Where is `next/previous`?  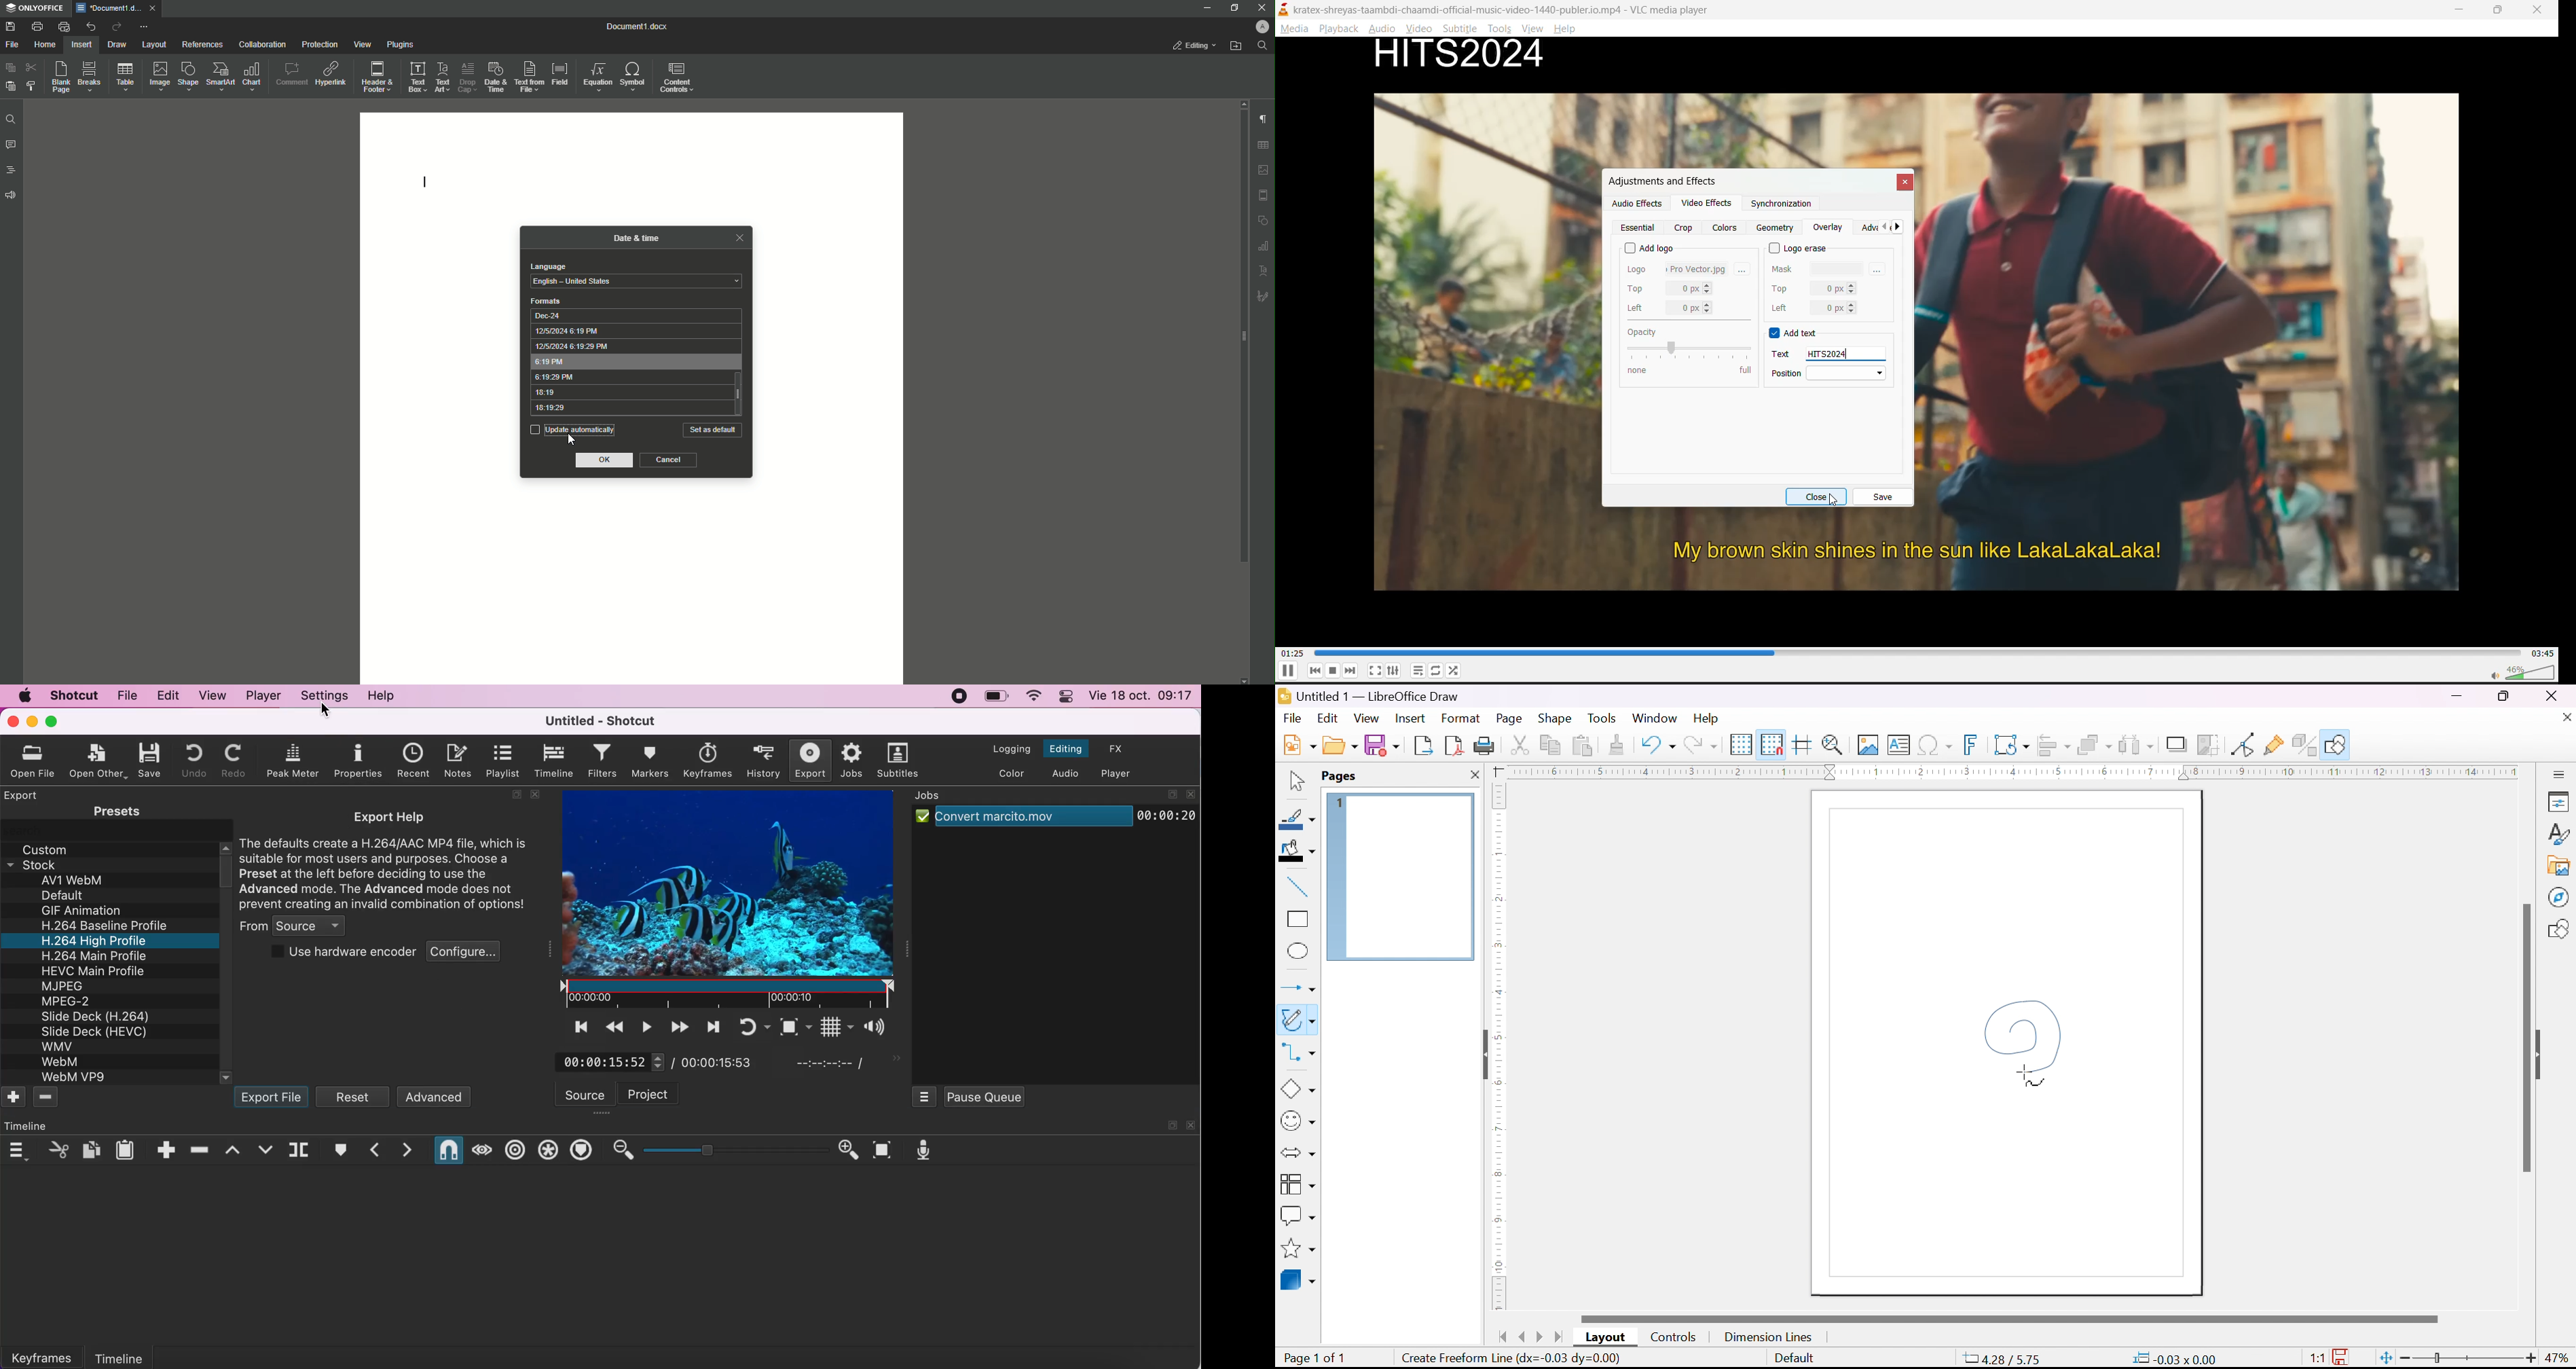
next/previous is located at coordinates (1531, 1338).